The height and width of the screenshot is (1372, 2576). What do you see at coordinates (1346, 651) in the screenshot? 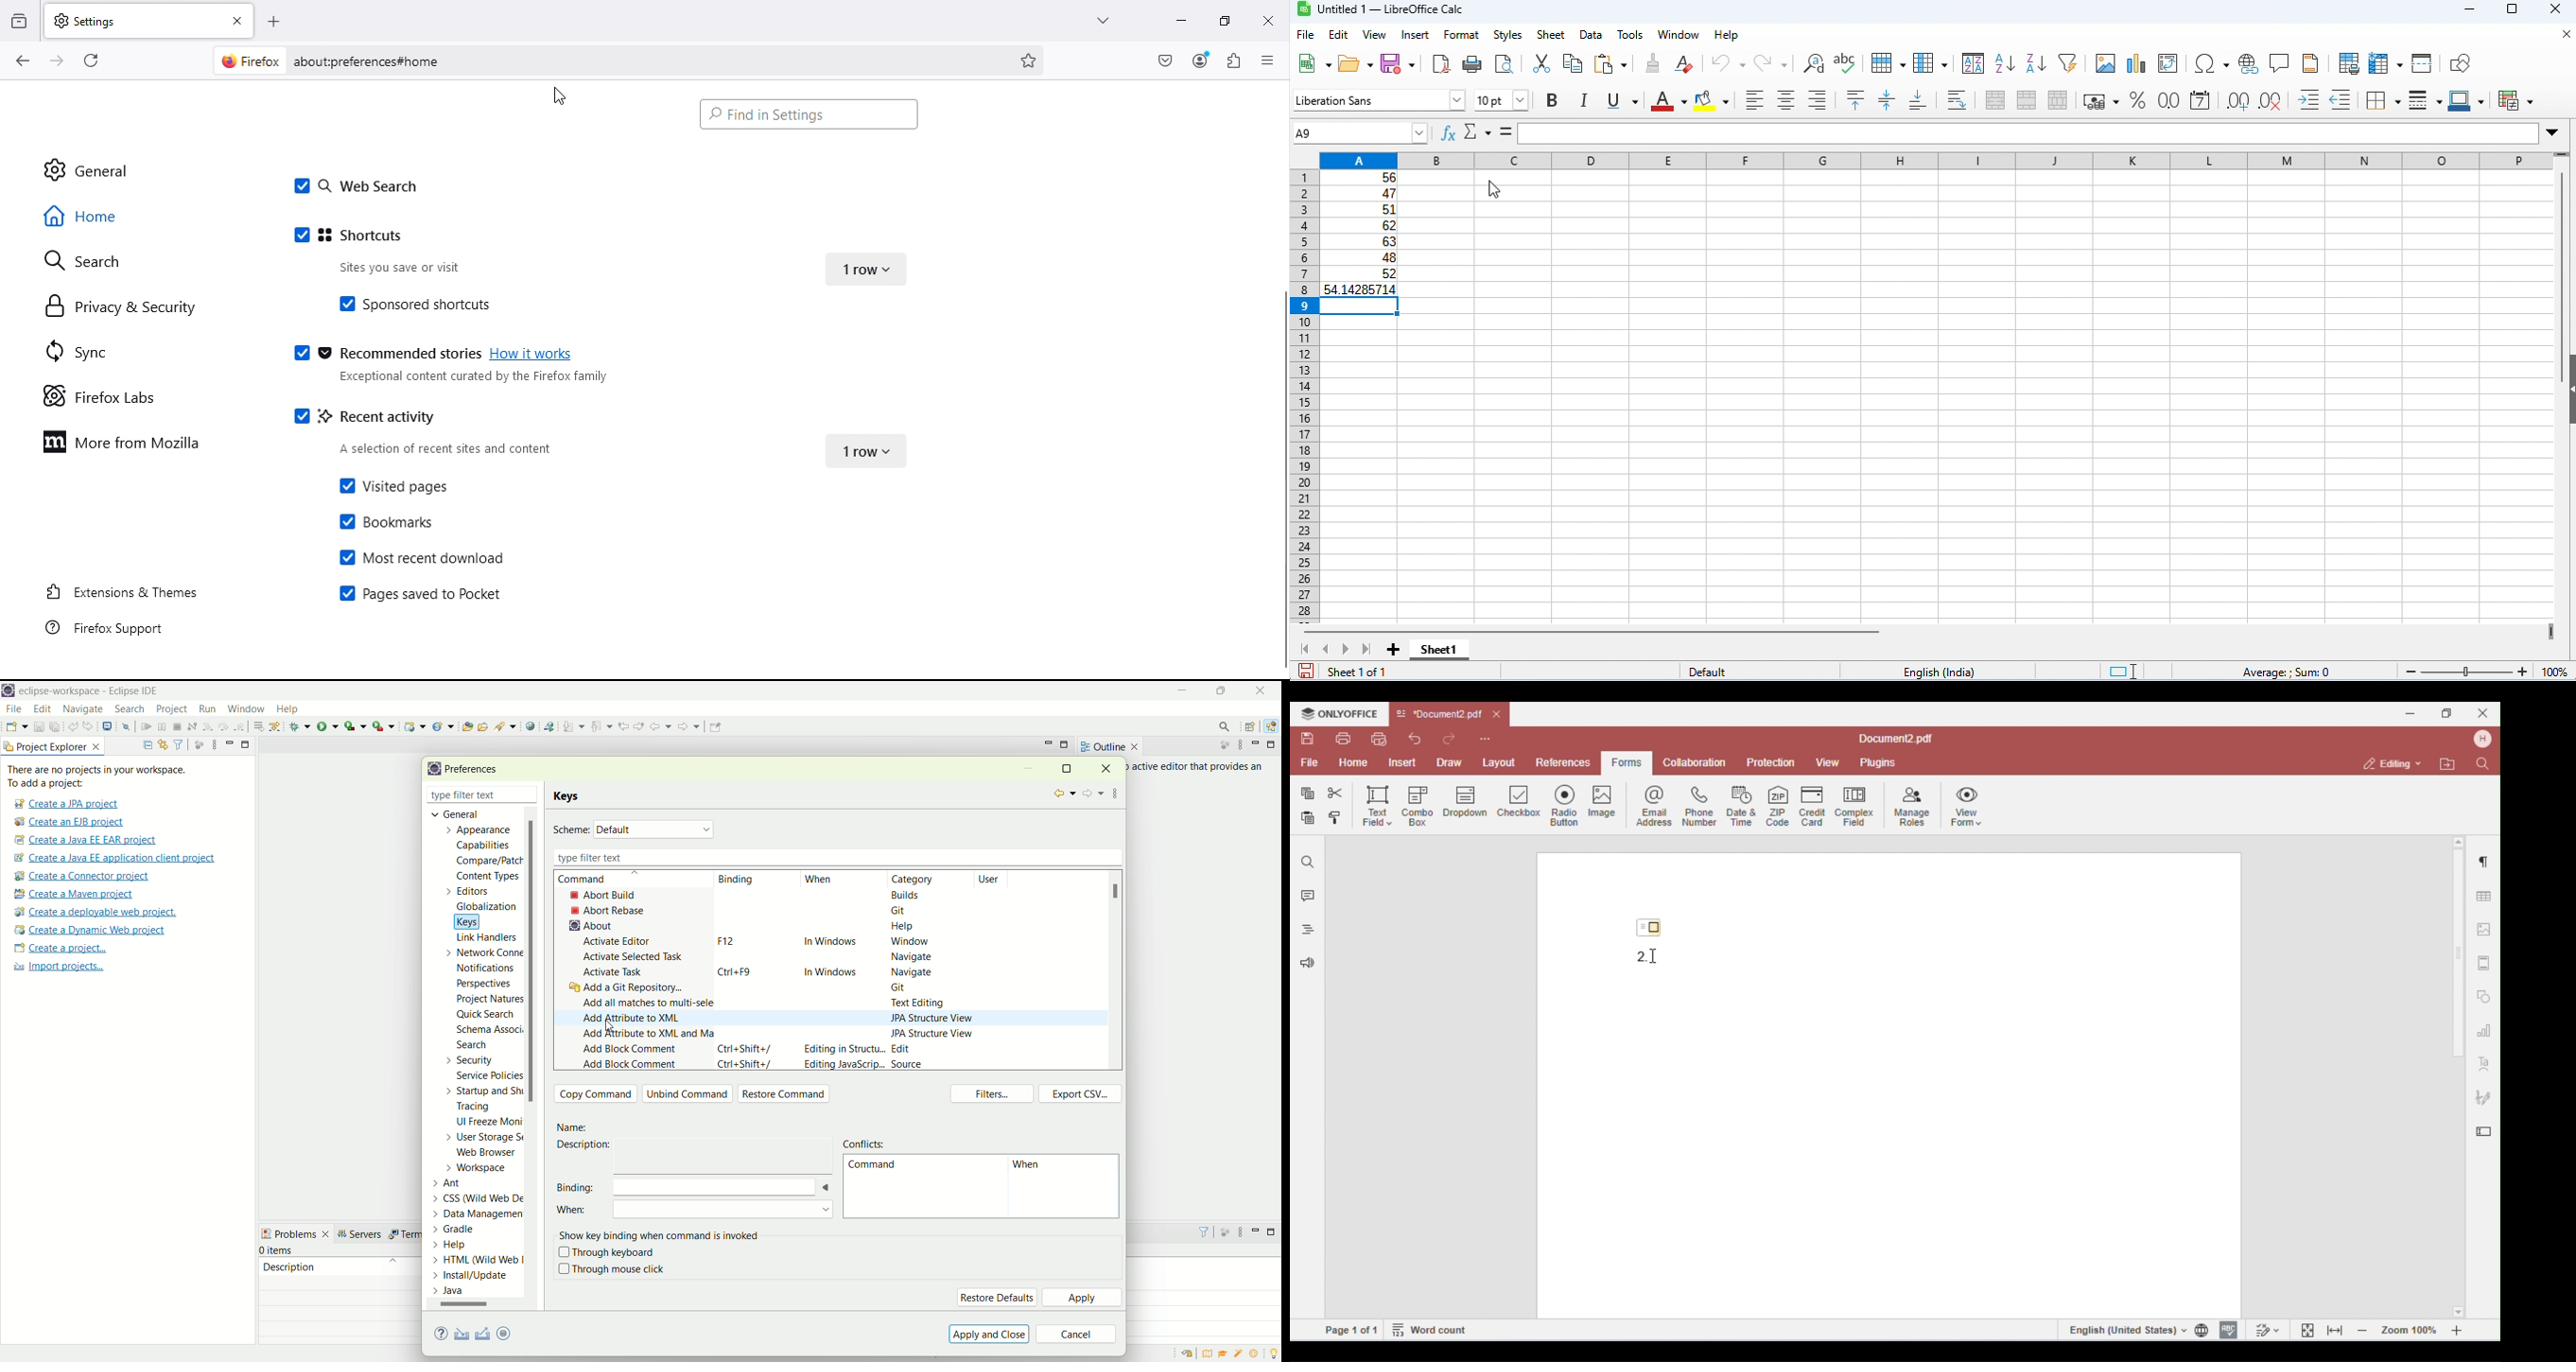
I see `next sheet` at bounding box center [1346, 651].